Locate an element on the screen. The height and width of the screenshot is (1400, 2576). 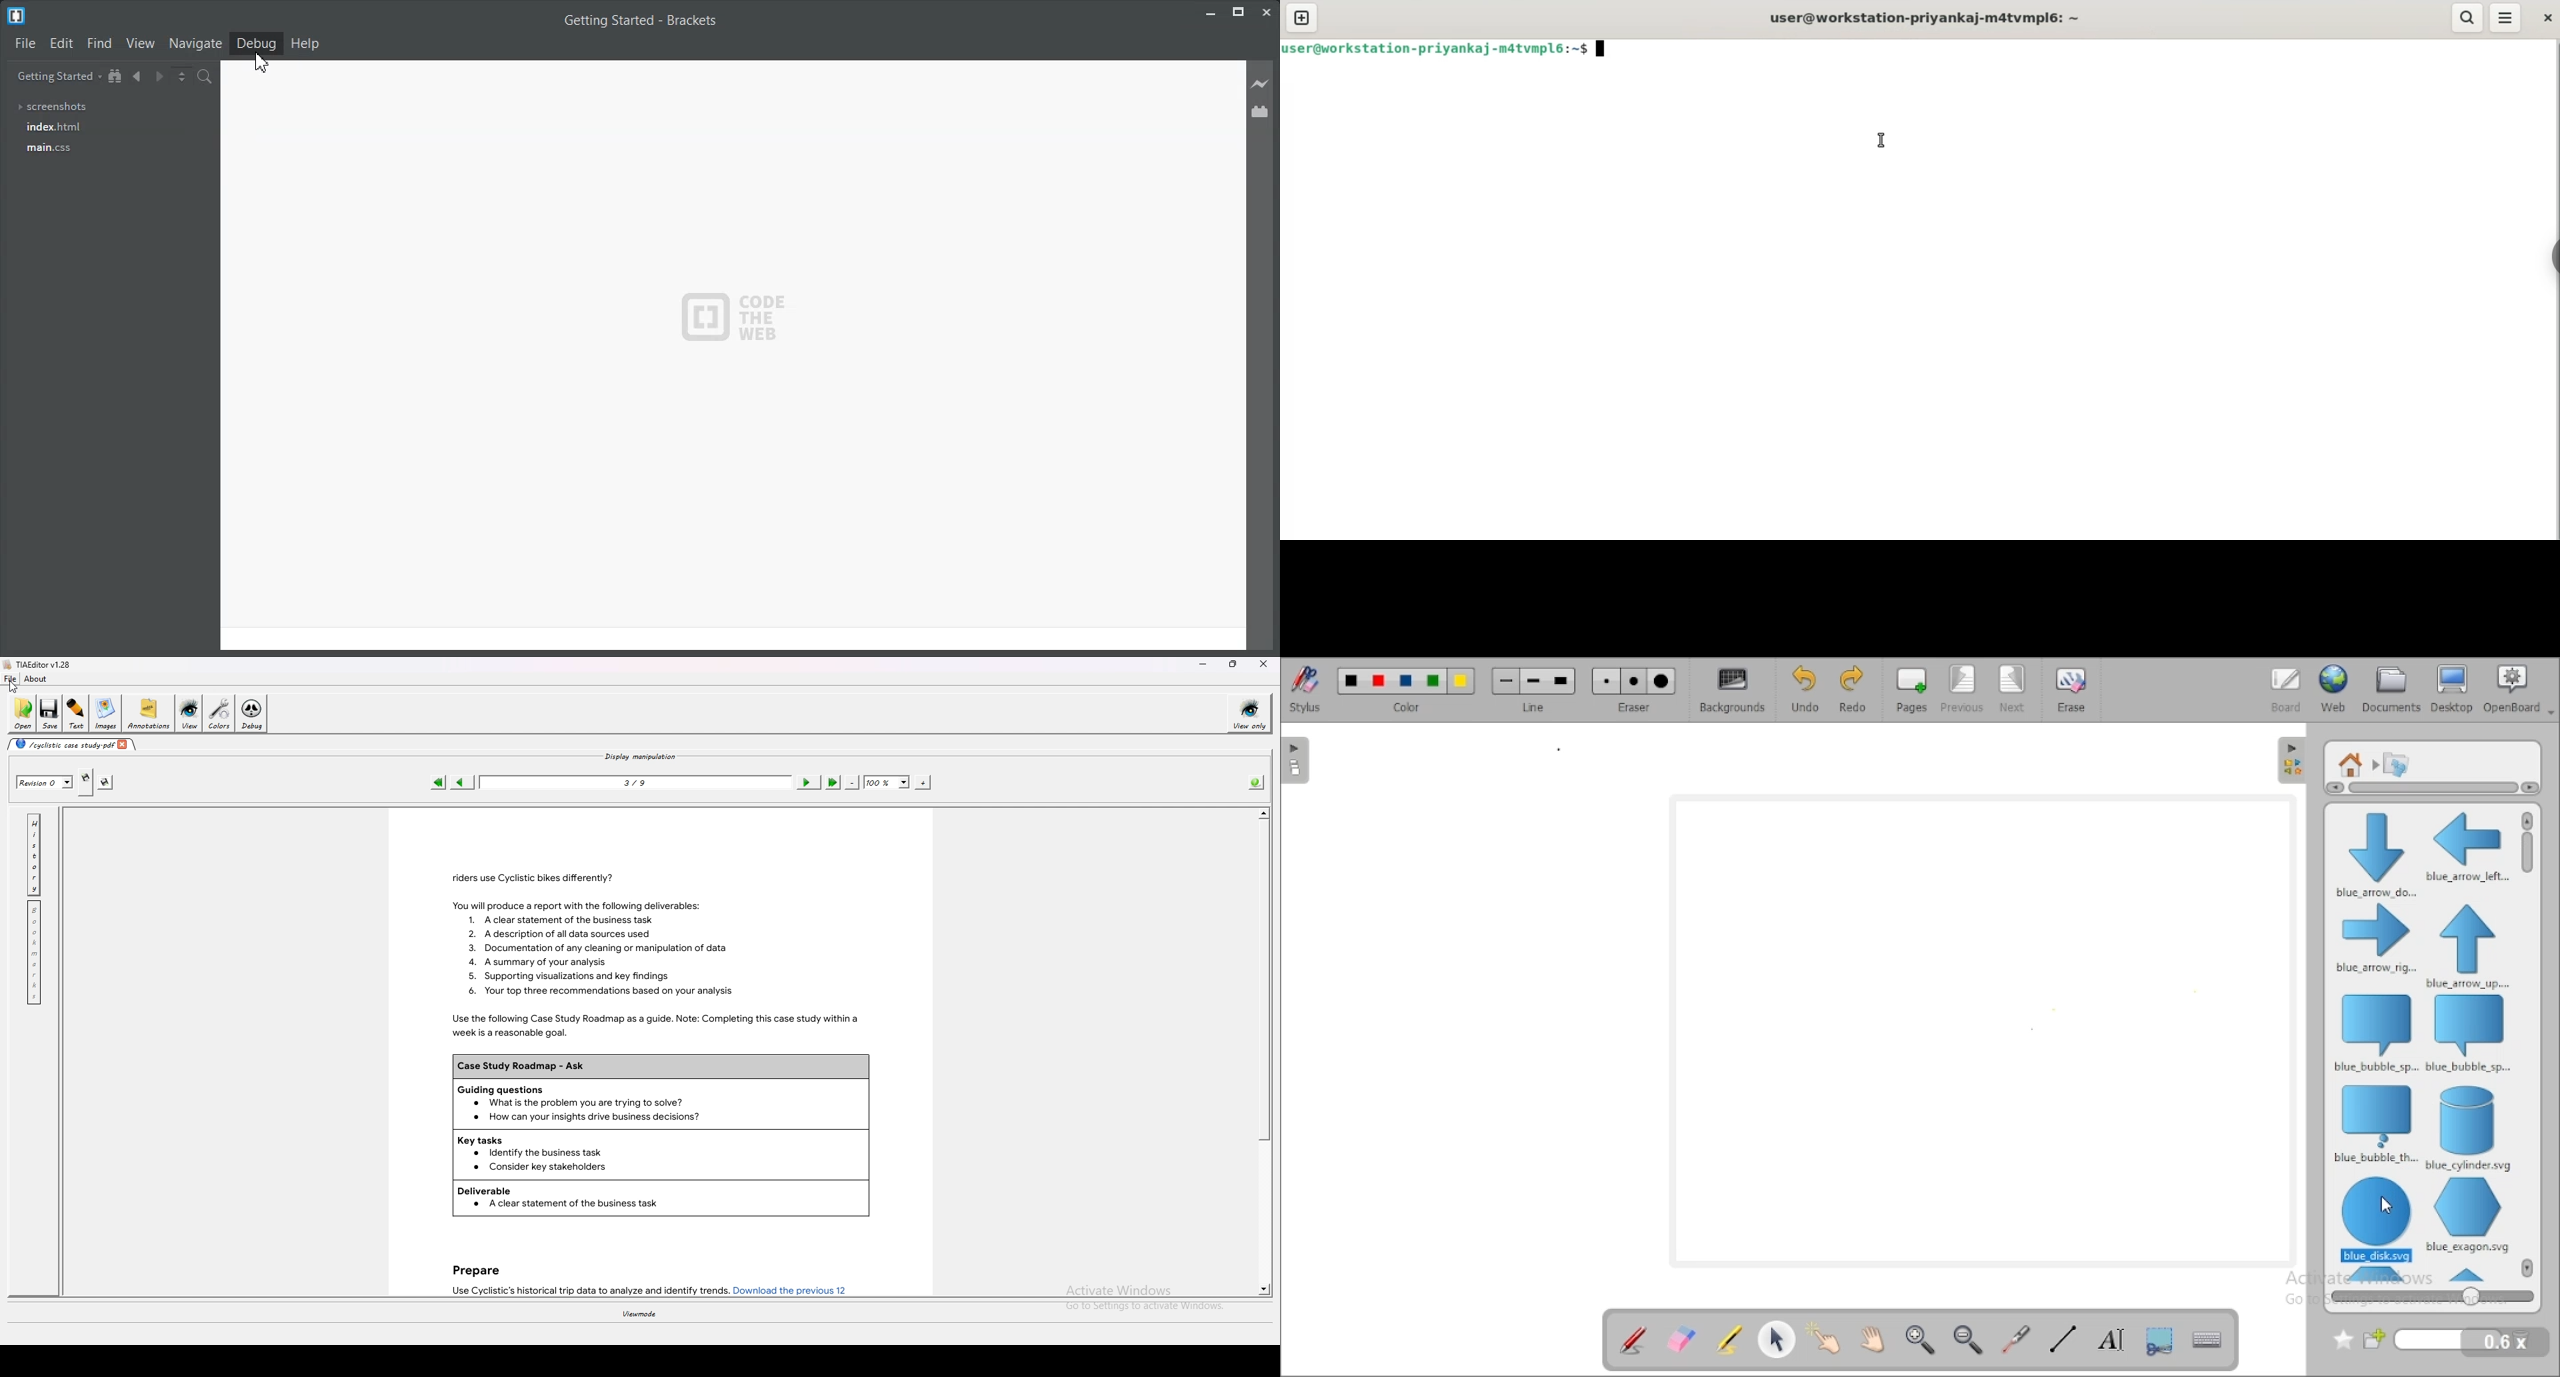
Logo is located at coordinates (740, 316).